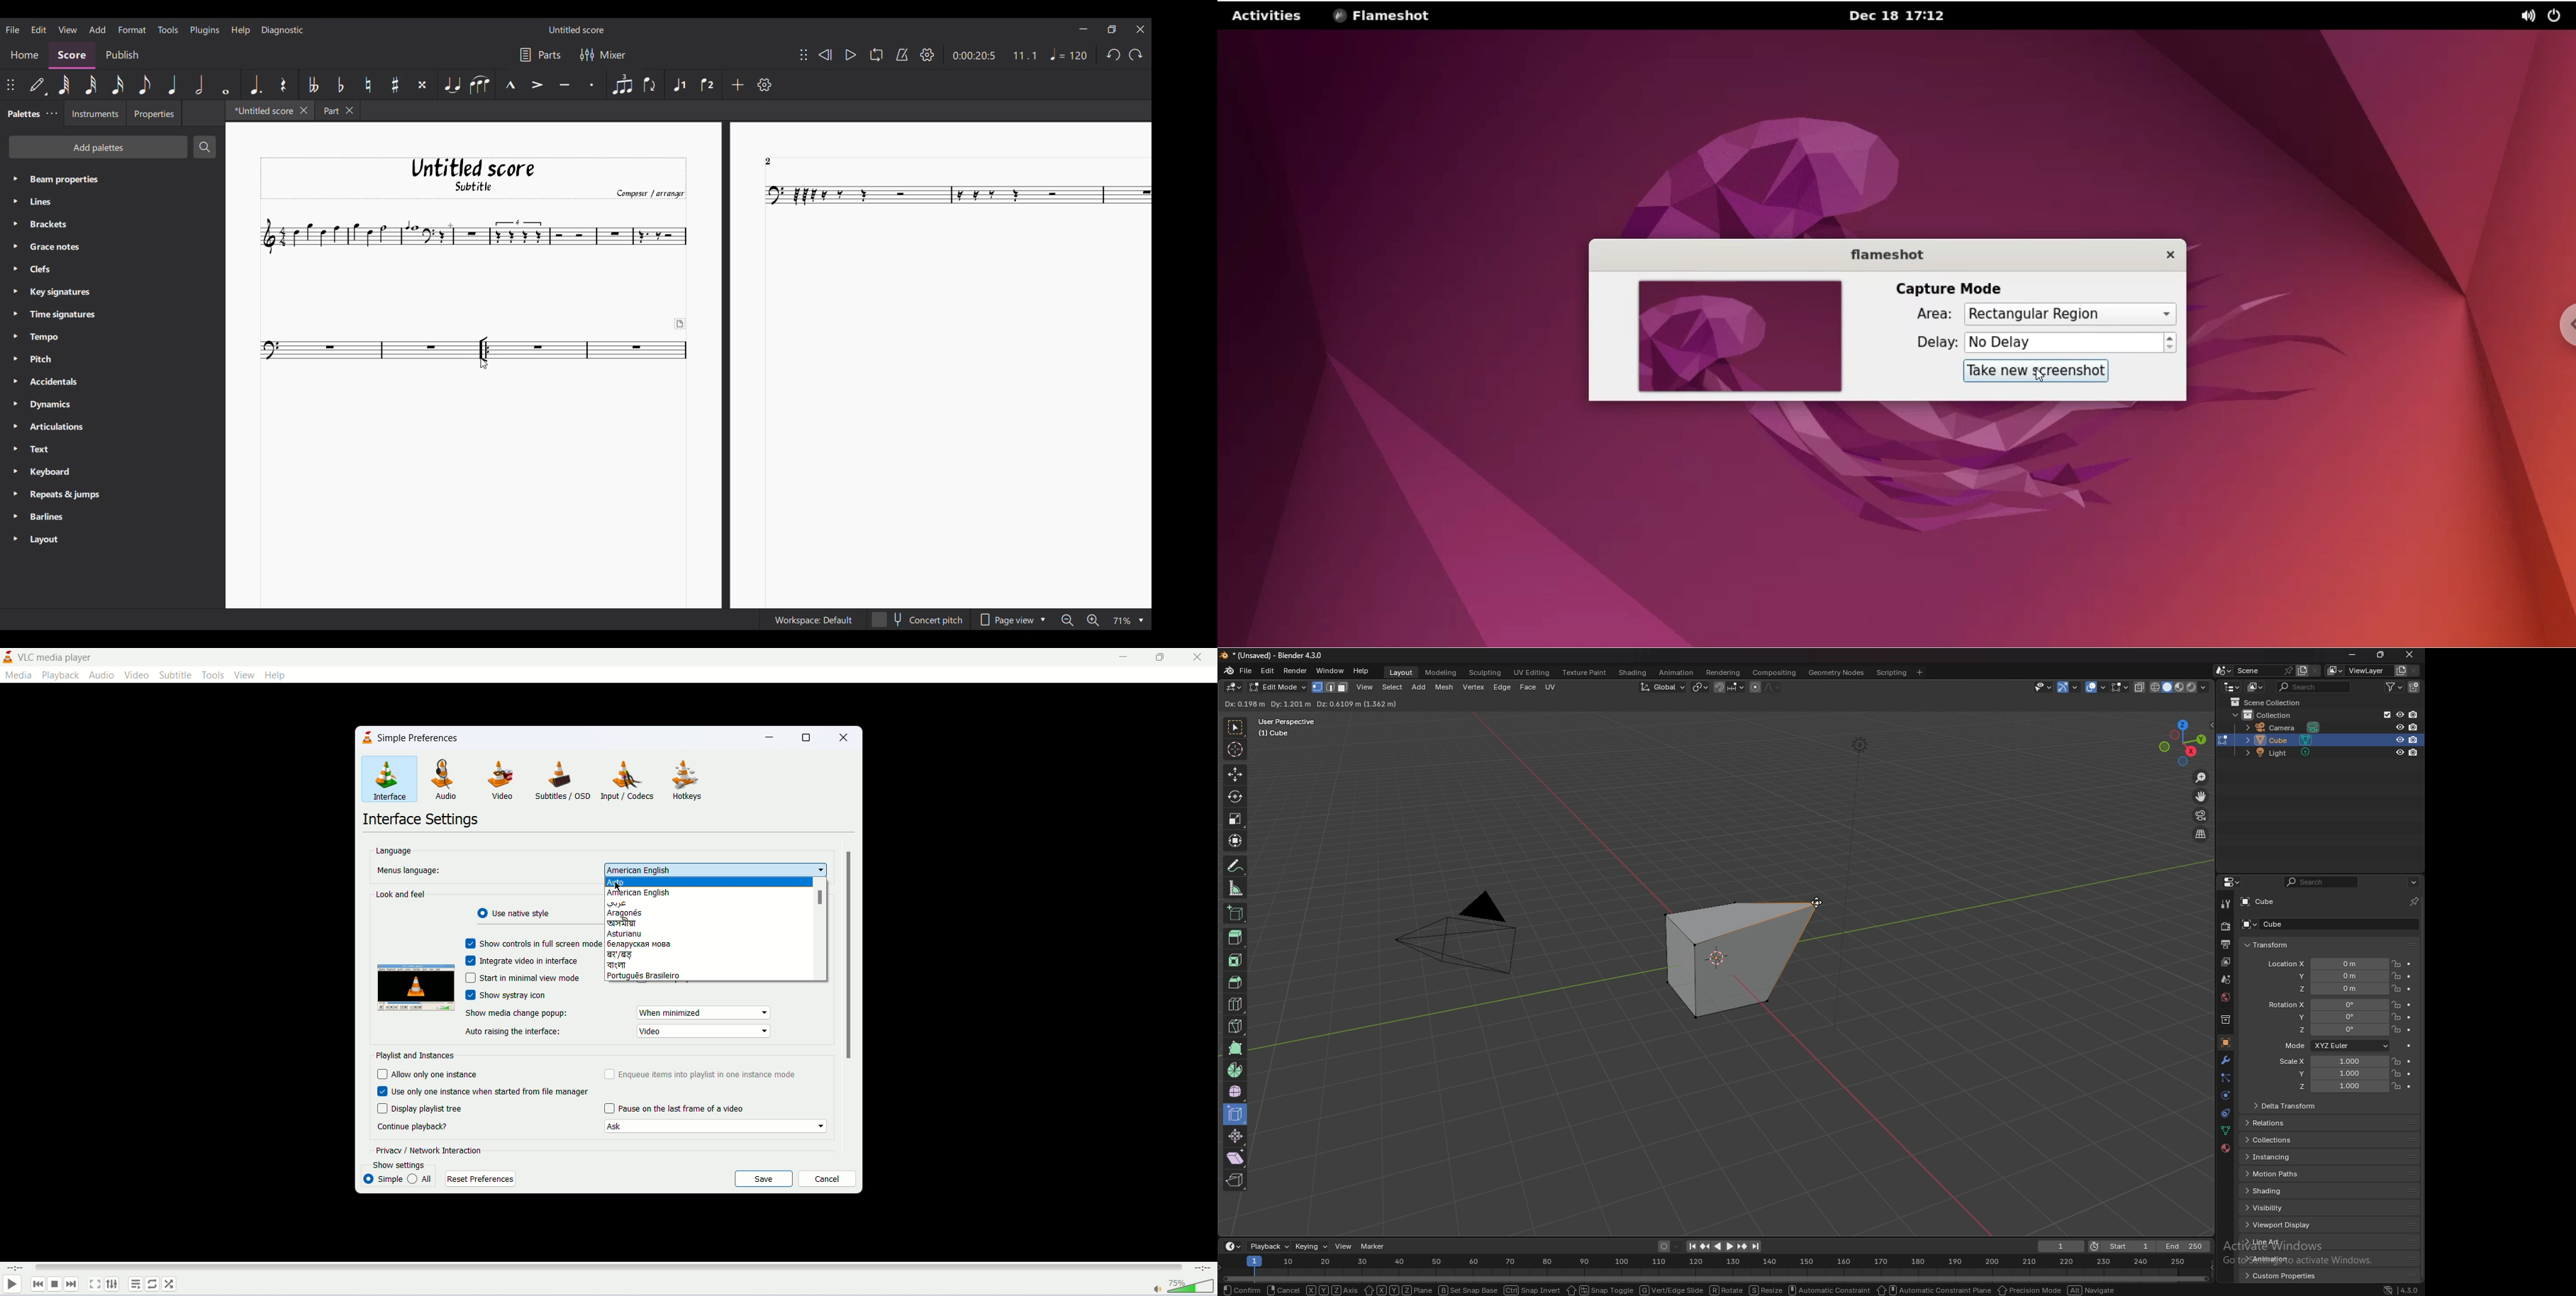 The image size is (2576, 1316). I want to click on render, so click(2225, 927).